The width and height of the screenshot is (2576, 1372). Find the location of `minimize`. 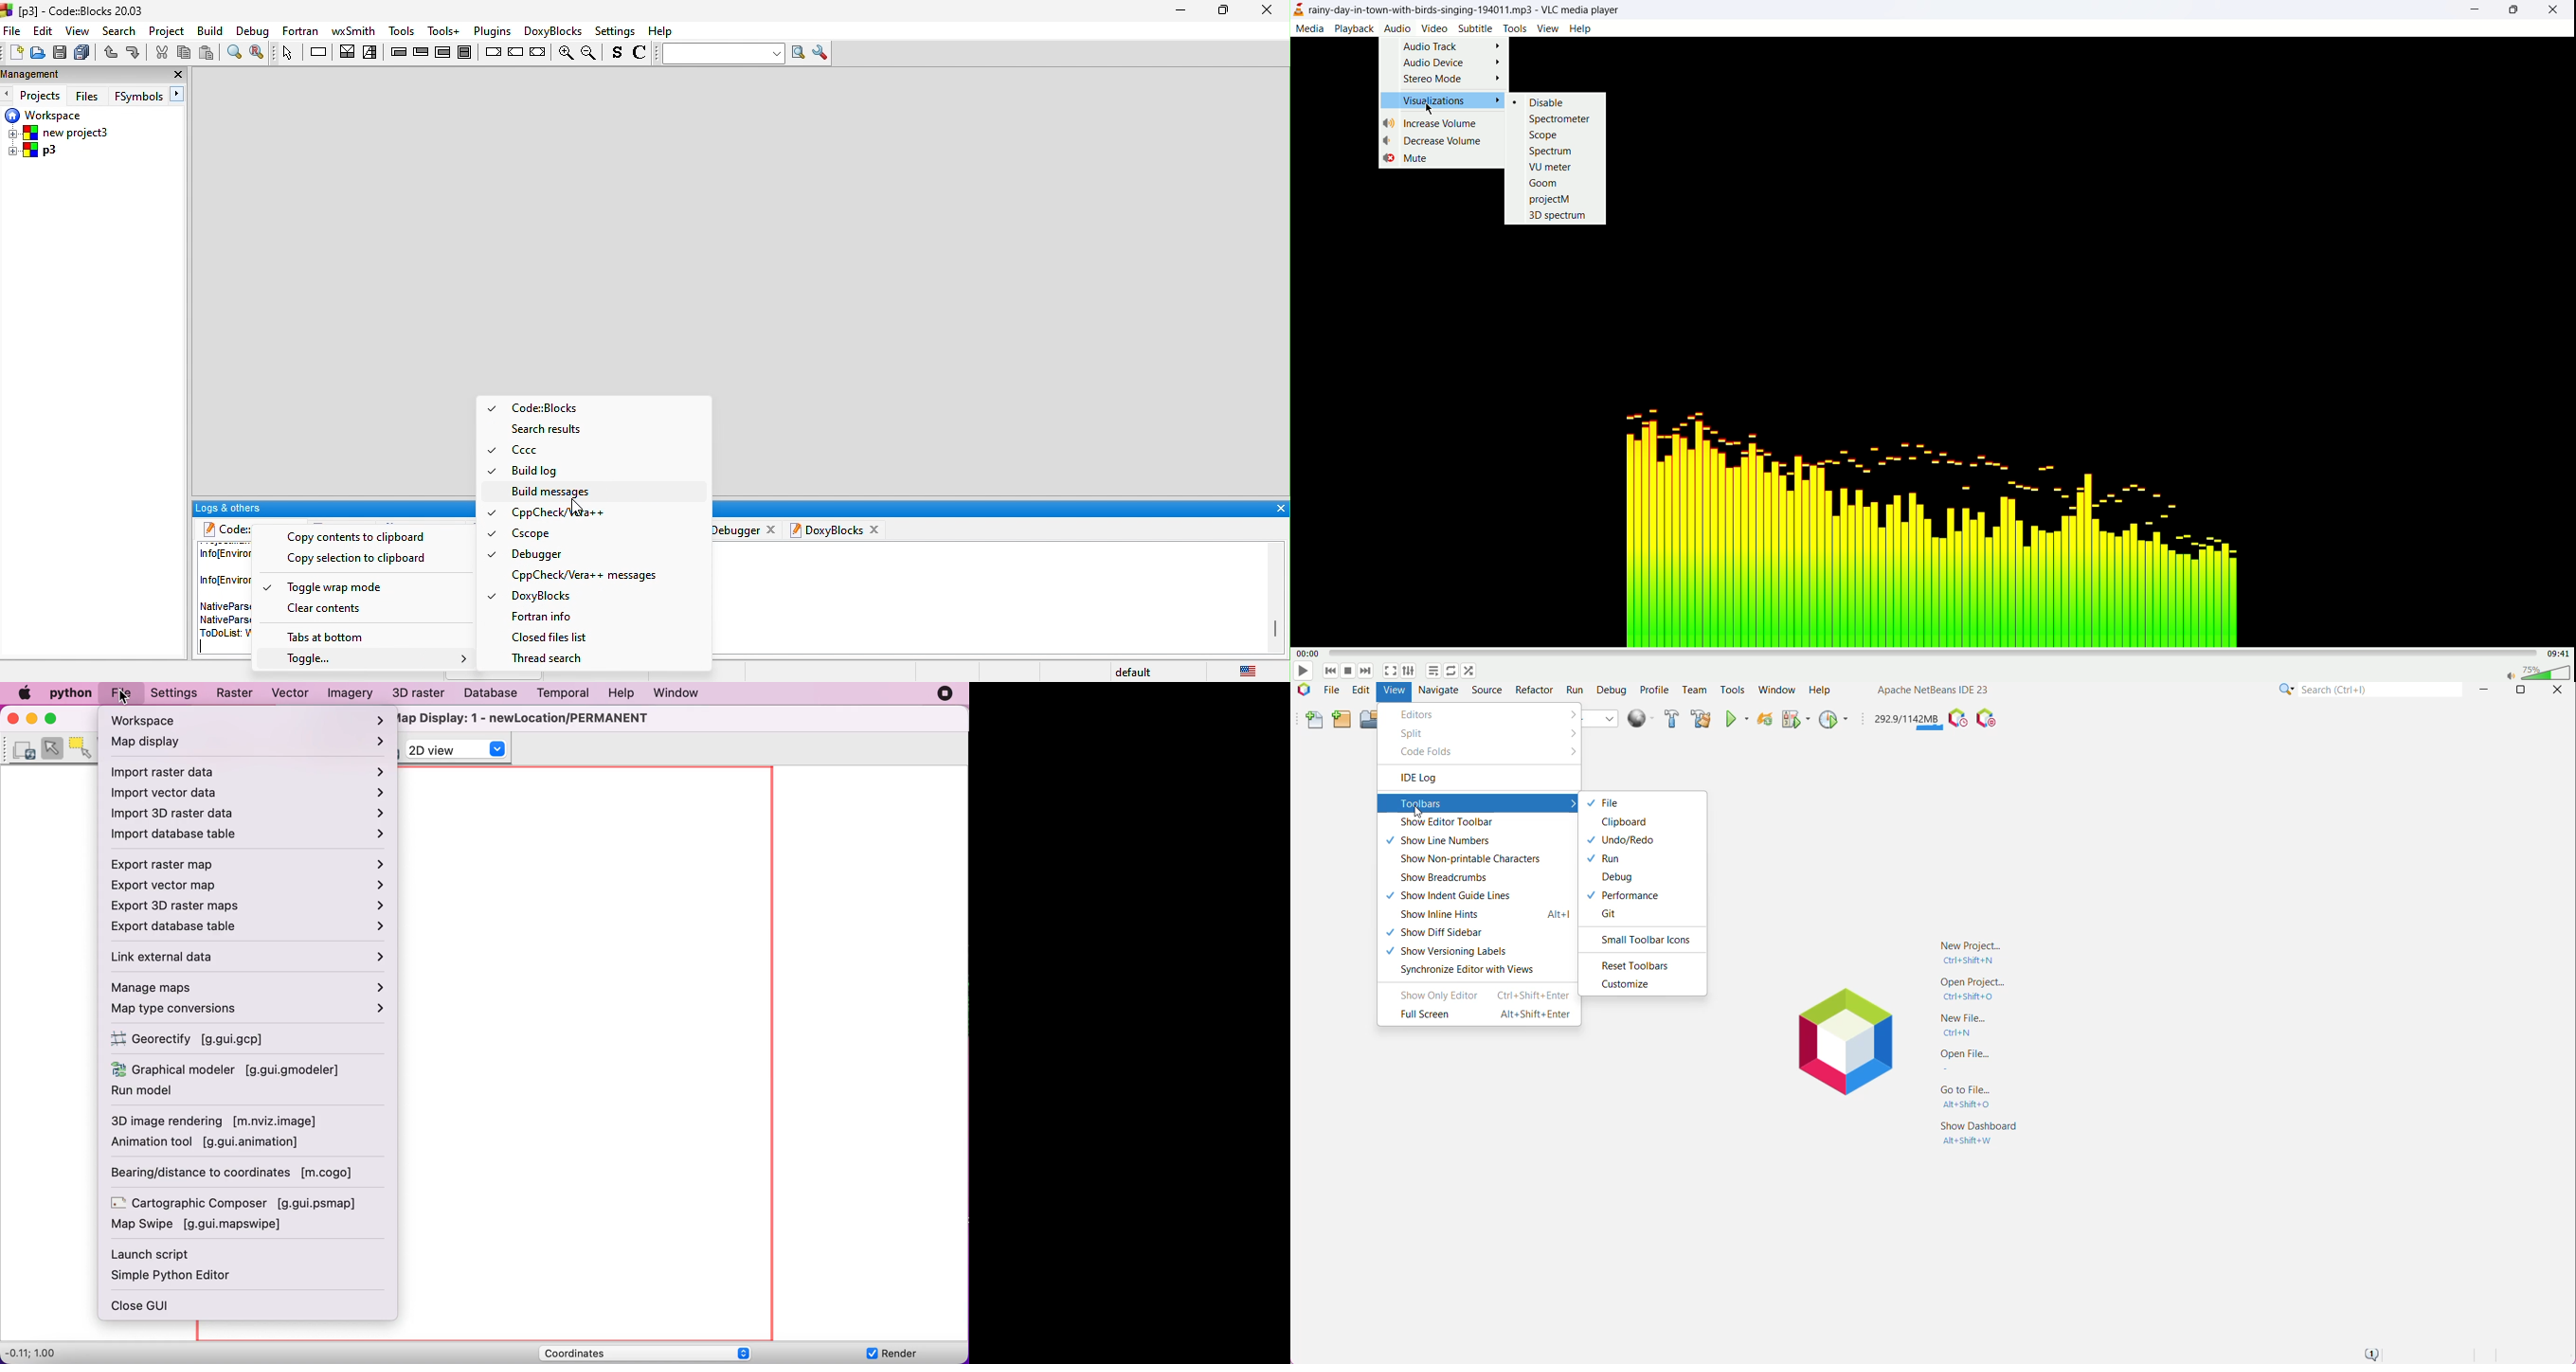

minimize is located at coordinates (1180, 12).